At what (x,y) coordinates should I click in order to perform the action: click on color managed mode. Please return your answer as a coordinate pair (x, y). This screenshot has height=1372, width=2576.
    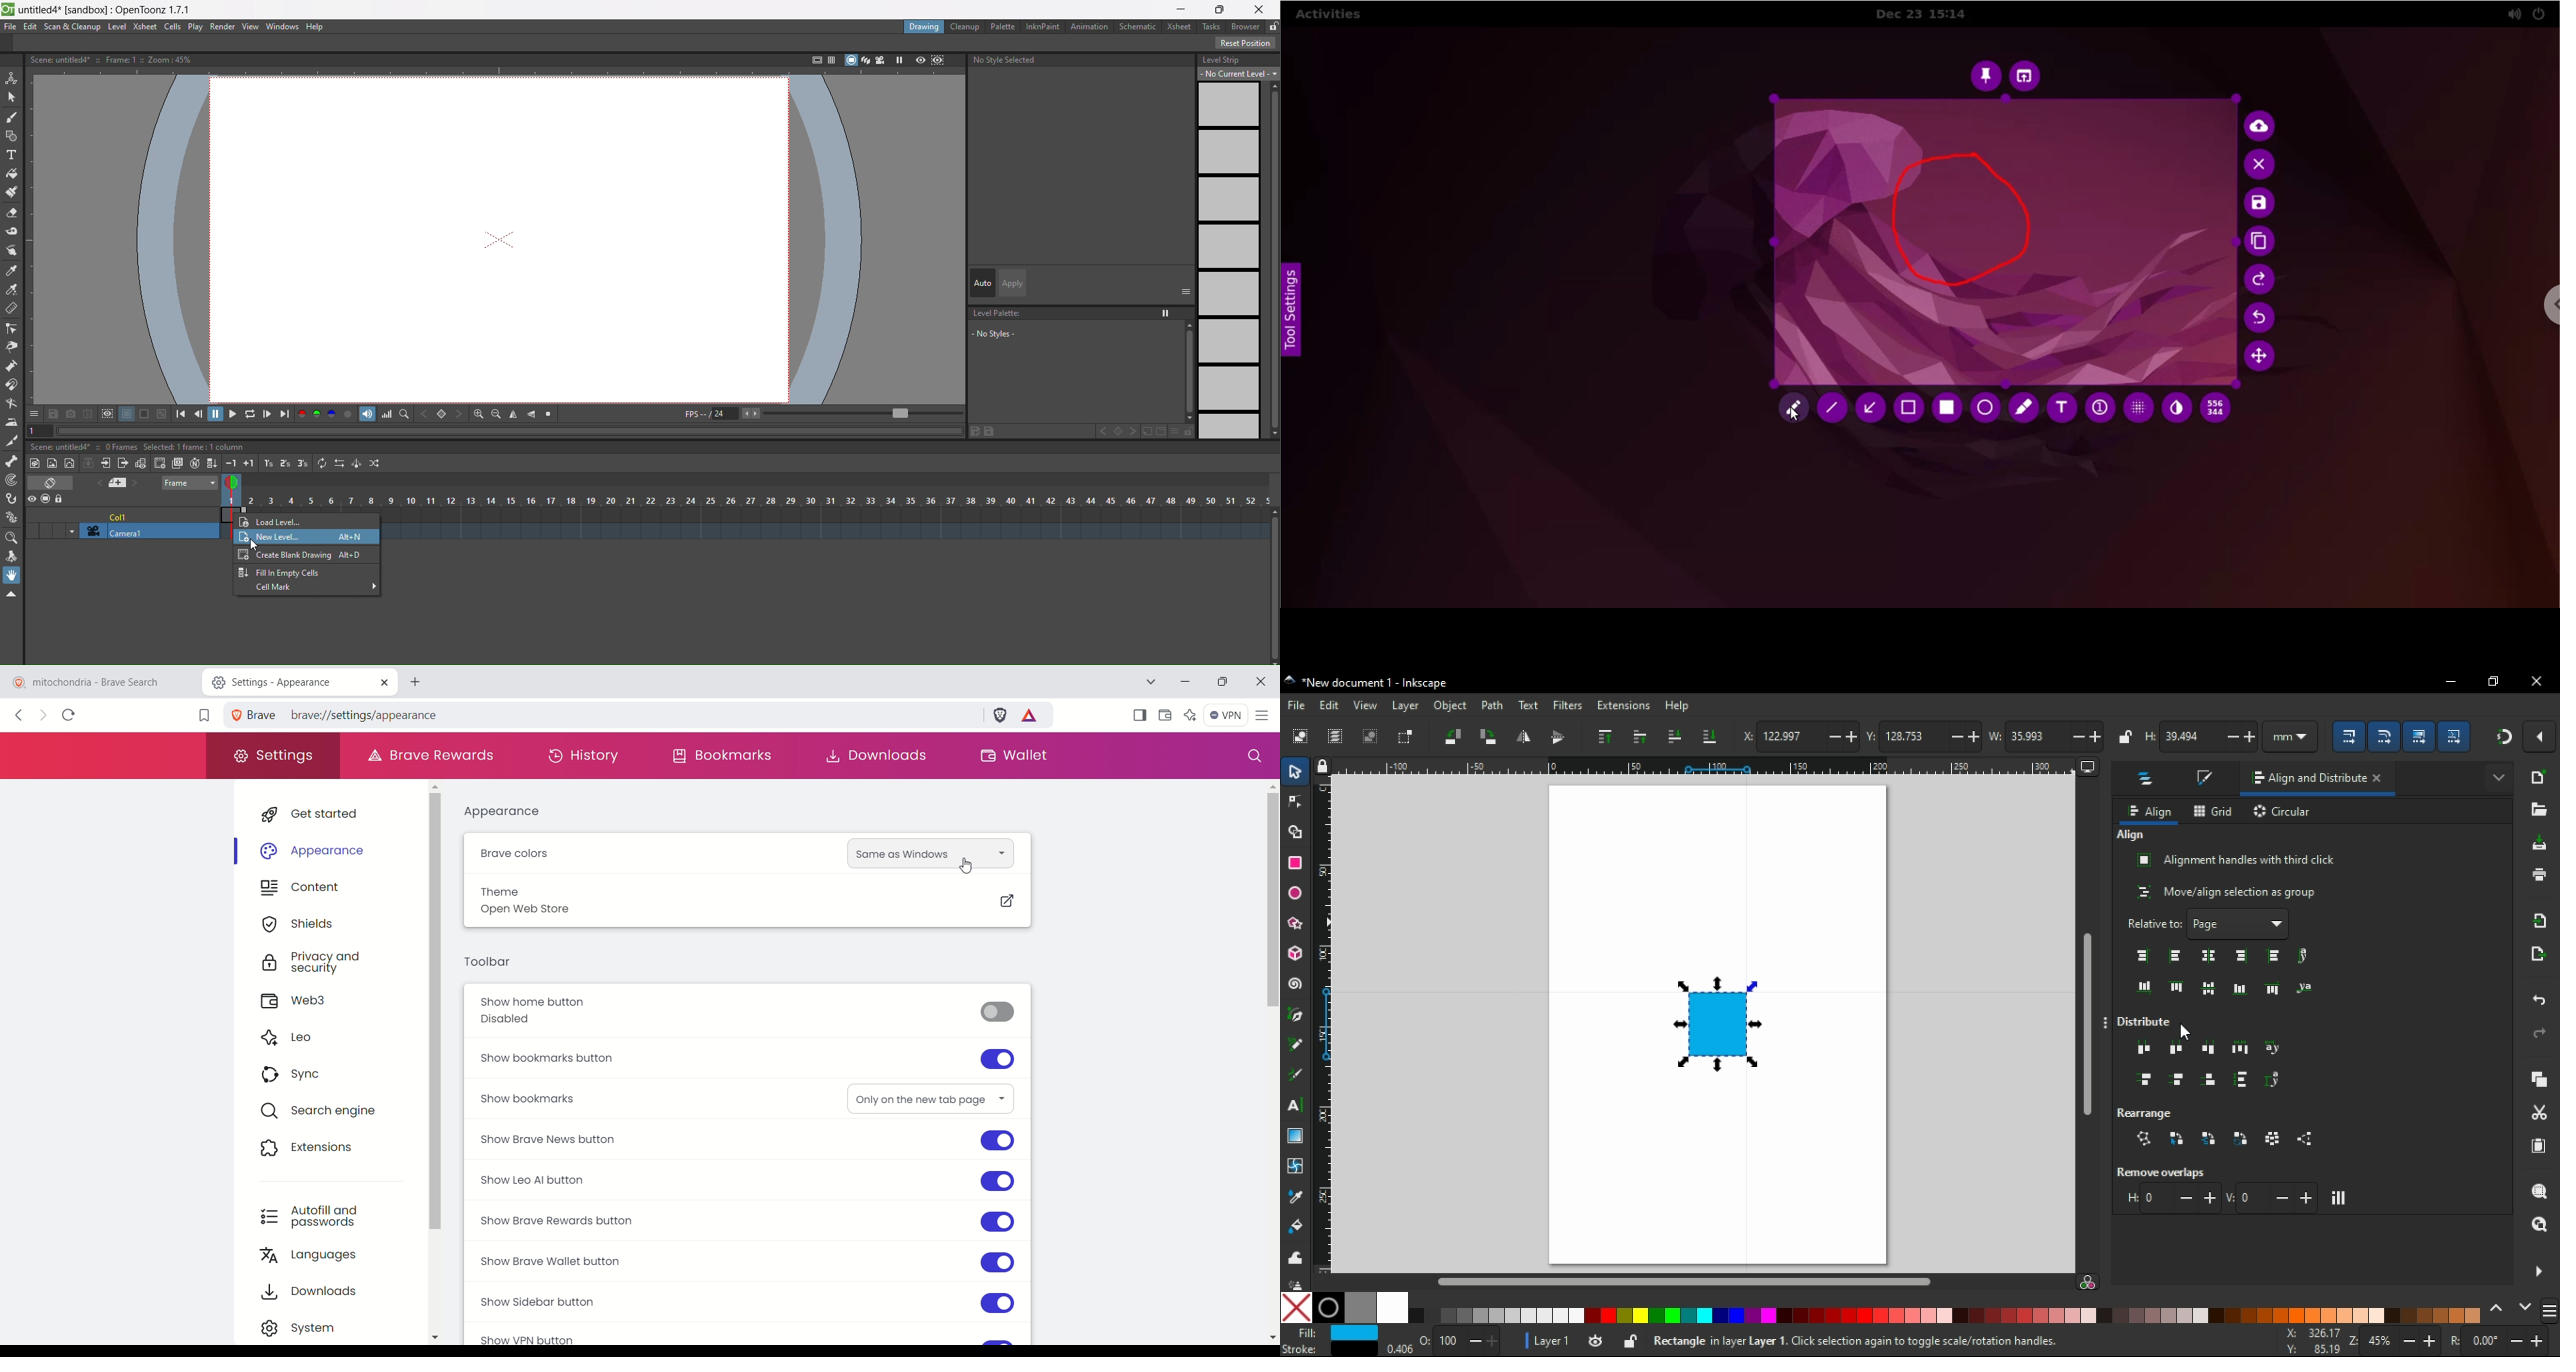
    Looking at the image, I should click on (2087, 1284).